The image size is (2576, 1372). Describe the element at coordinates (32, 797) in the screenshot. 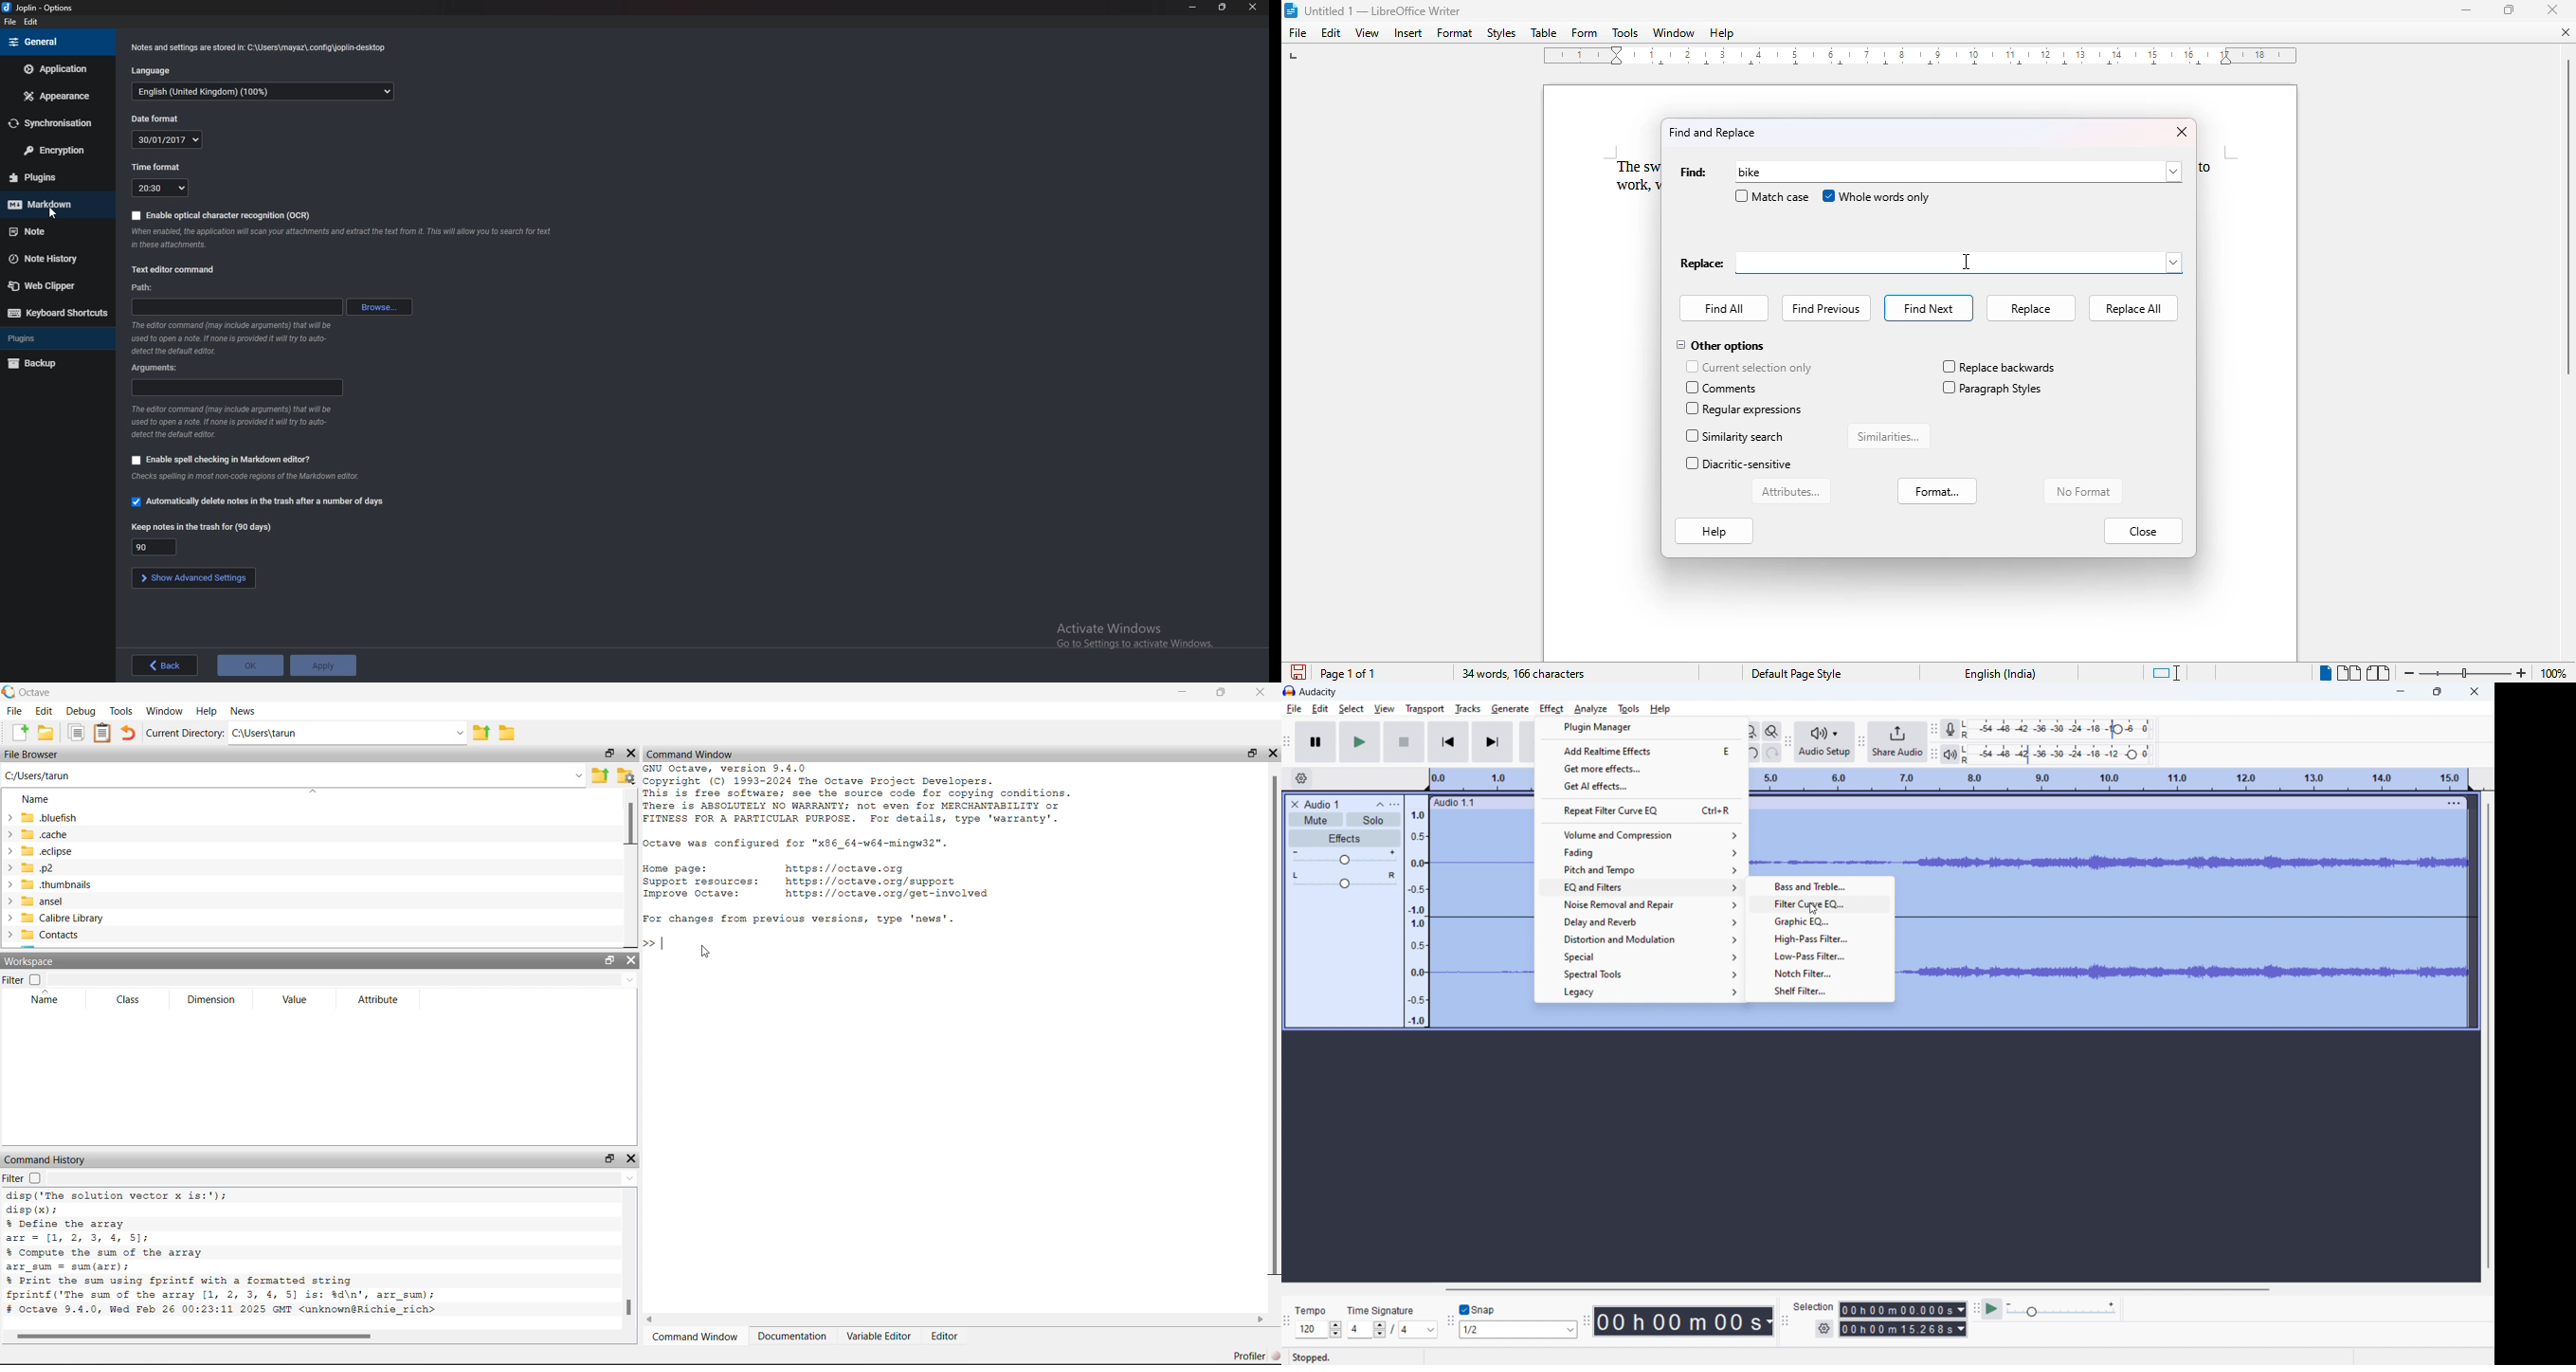

I see `Name` at that location.